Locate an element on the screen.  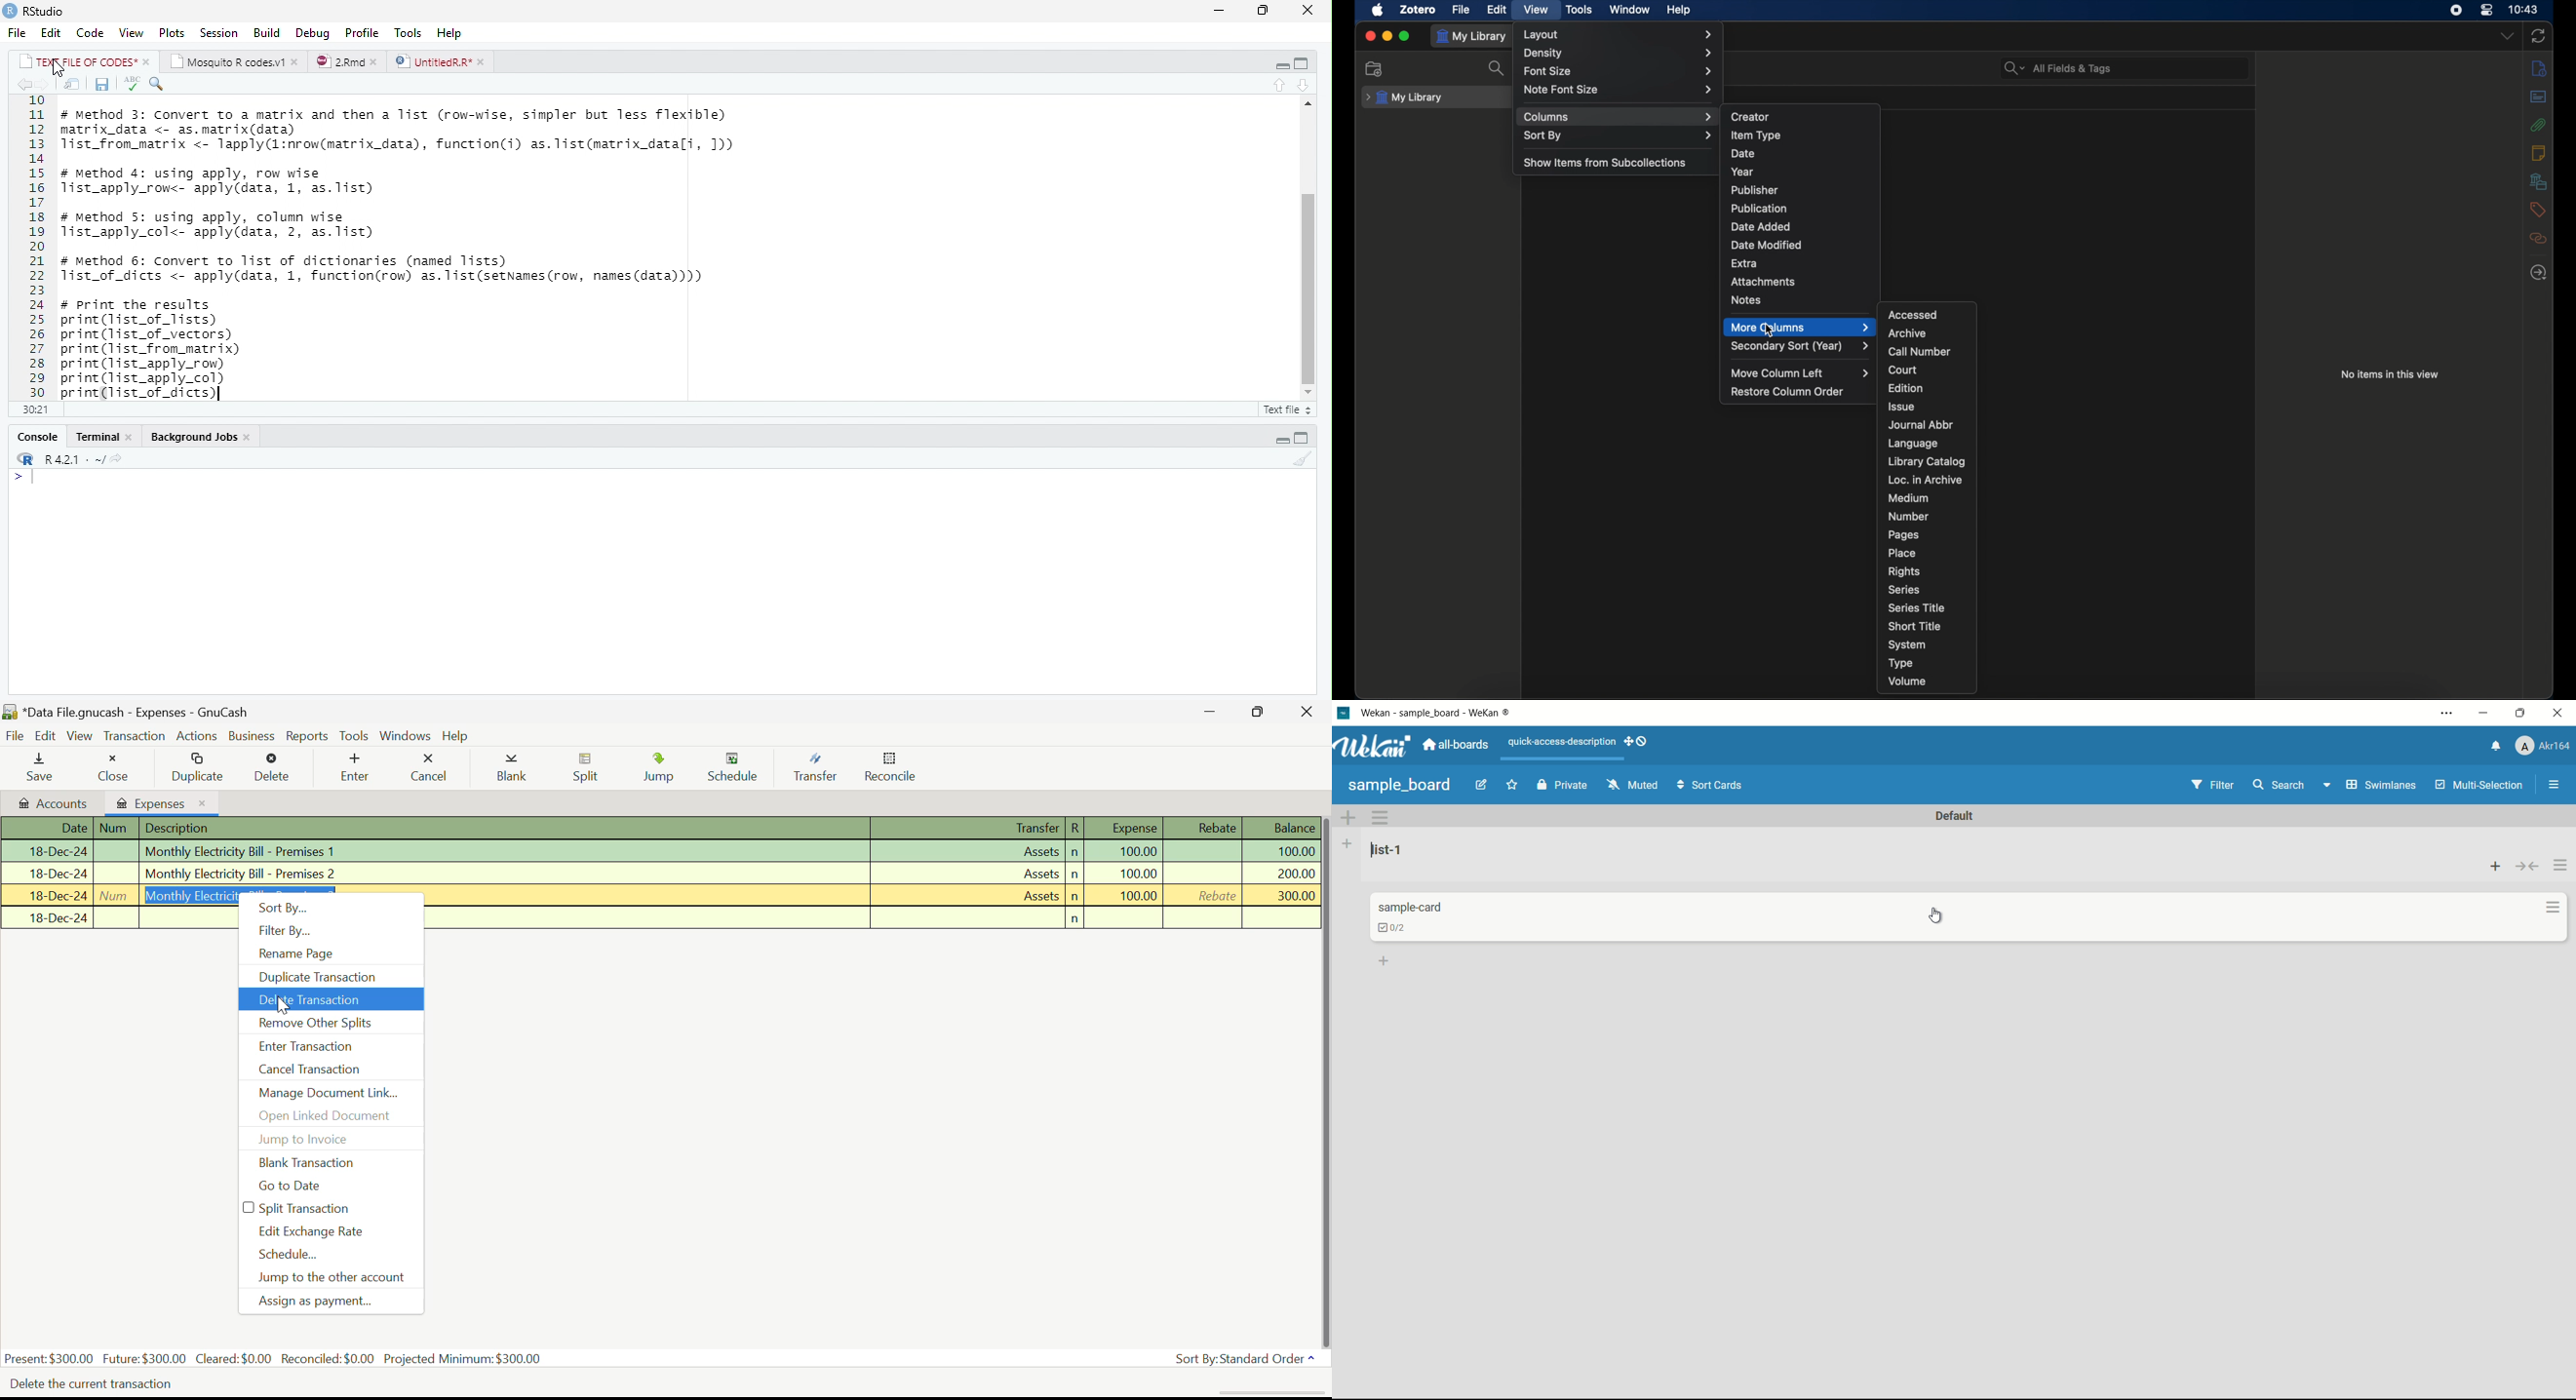
Clear is located at coordinates (1301, 458).